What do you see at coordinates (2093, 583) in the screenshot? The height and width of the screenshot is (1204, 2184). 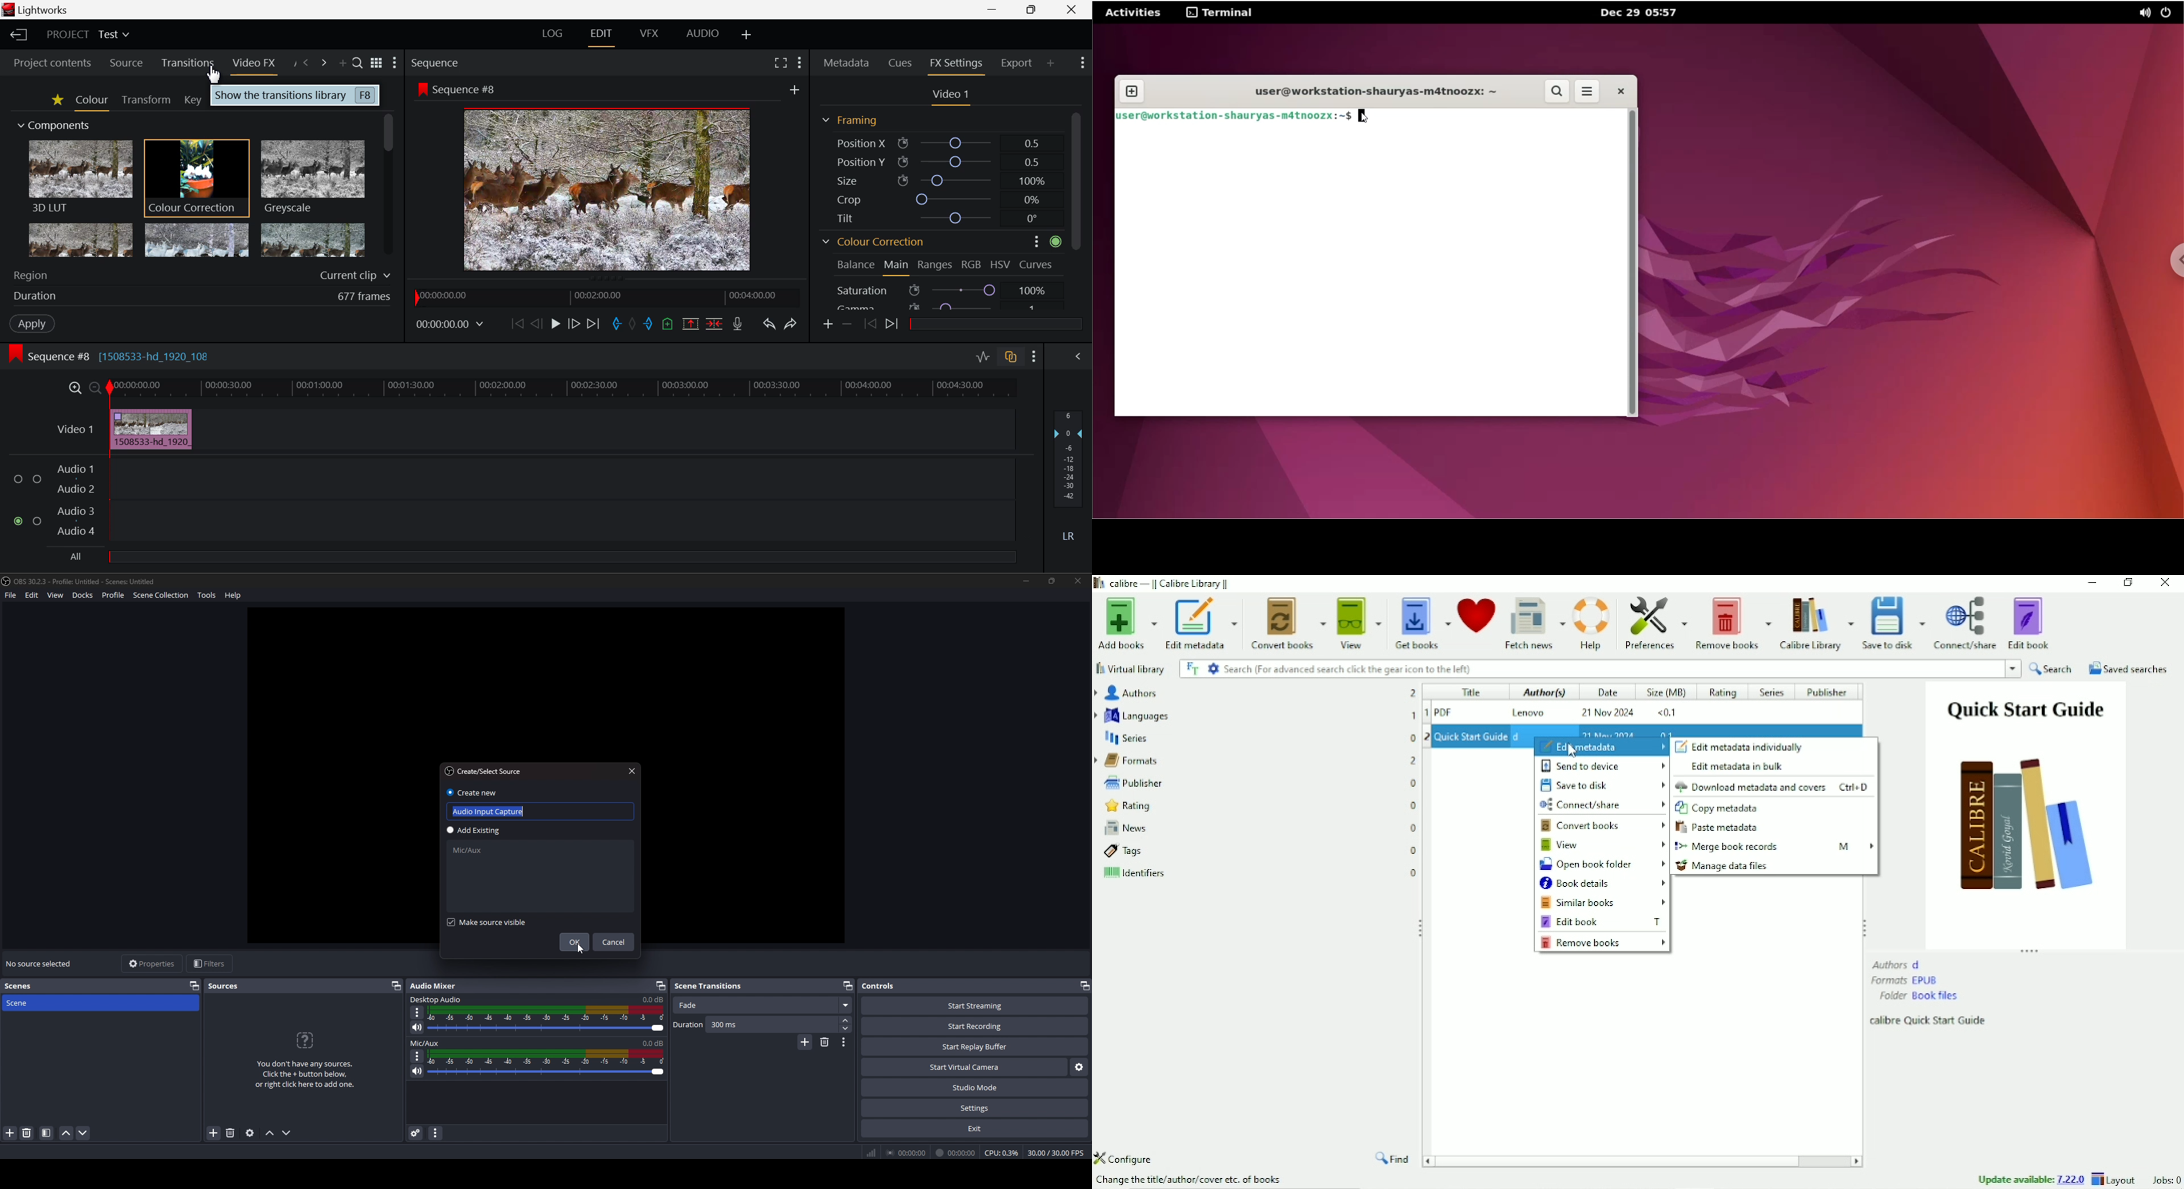 I see `Minimize` at bounding box center [2093, 583].